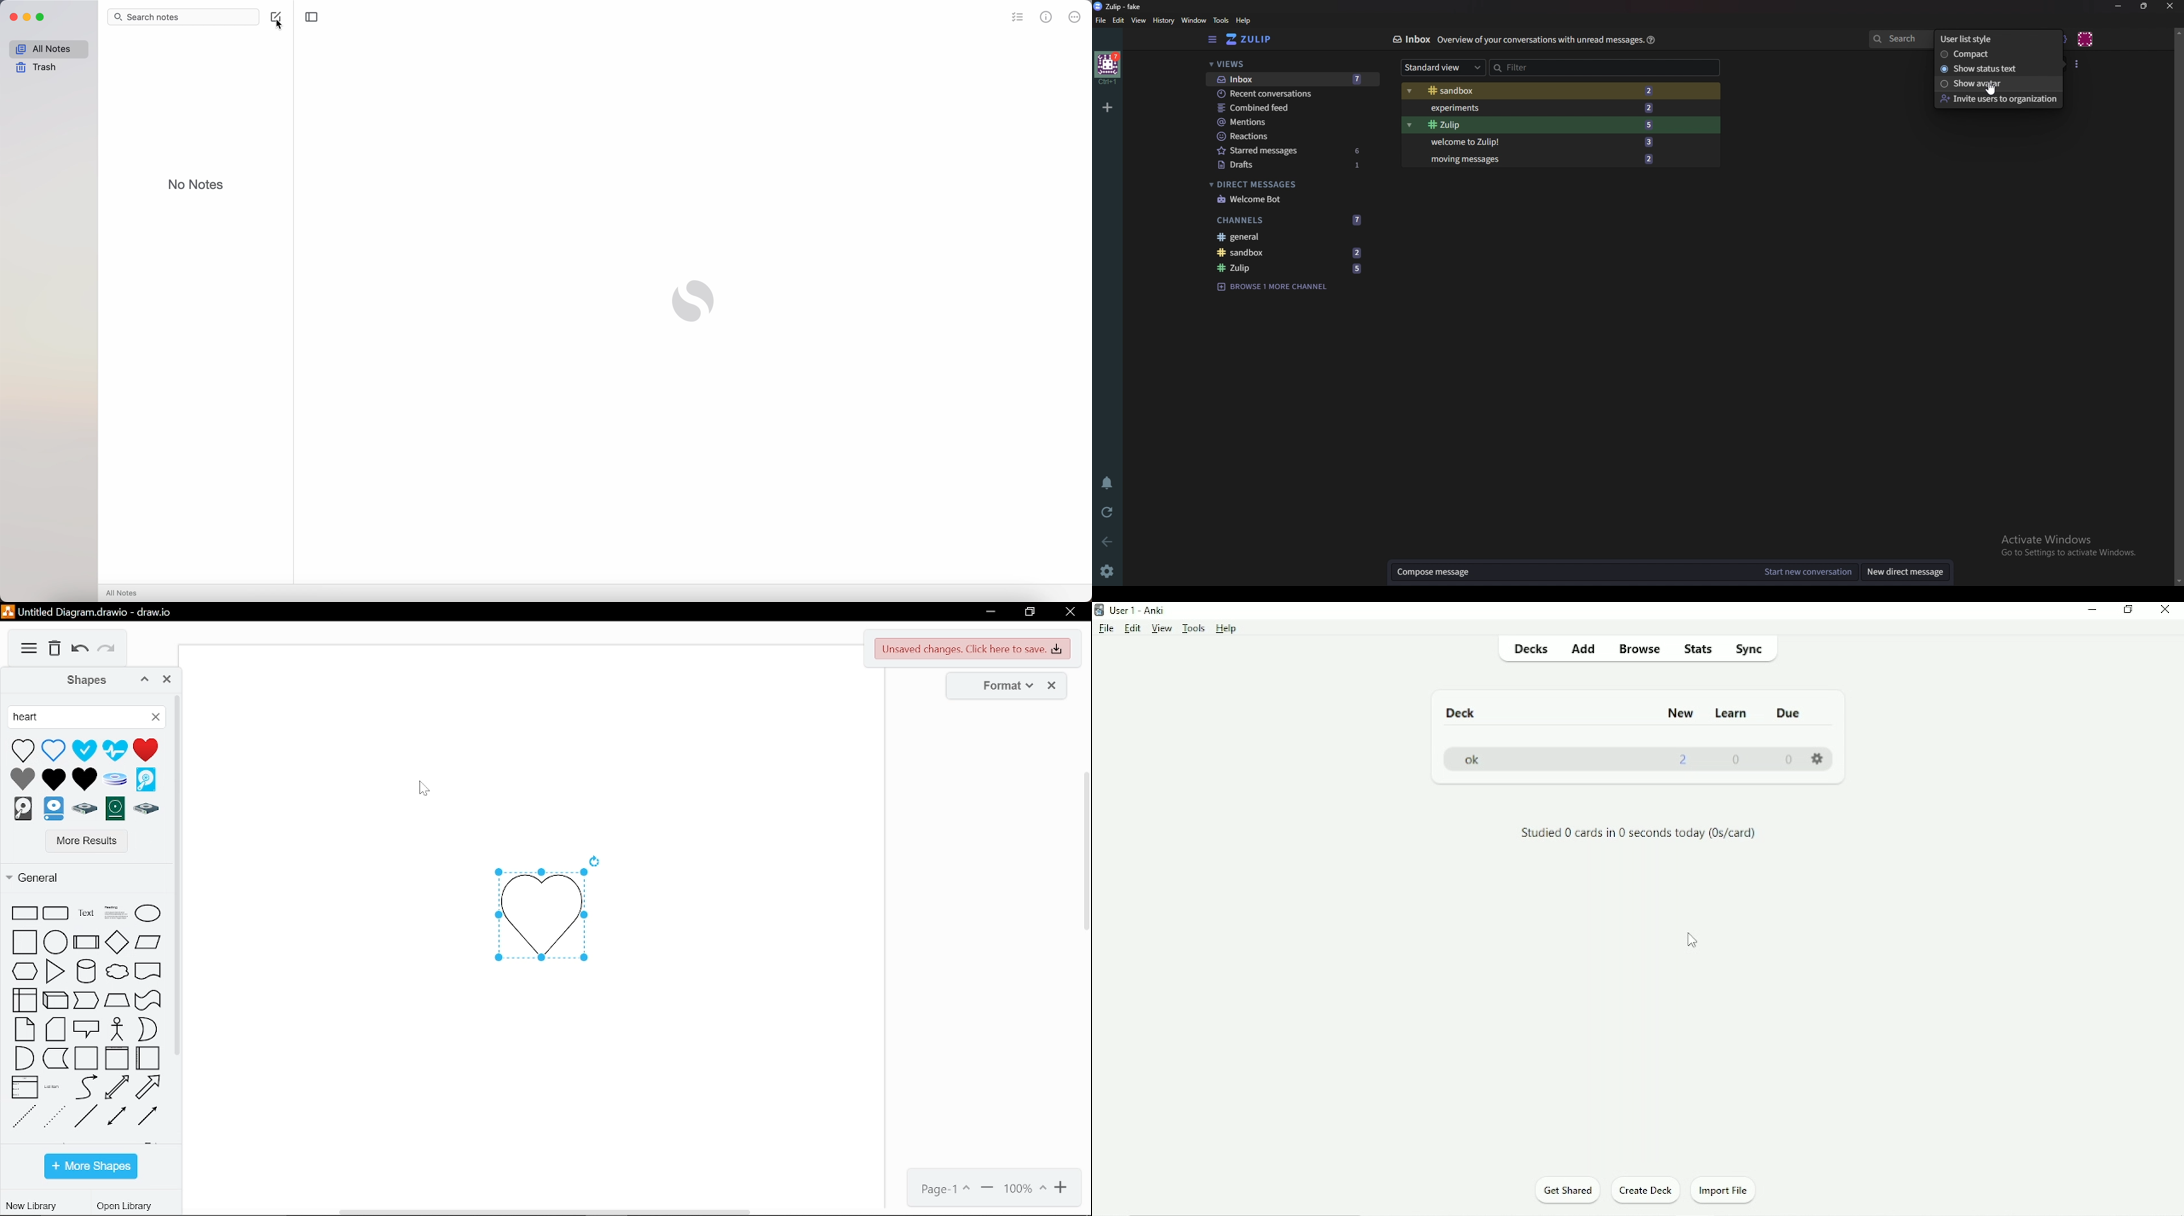 This screenshot has width=2184, height=1232. I want to click on trash, so click(36, 68).